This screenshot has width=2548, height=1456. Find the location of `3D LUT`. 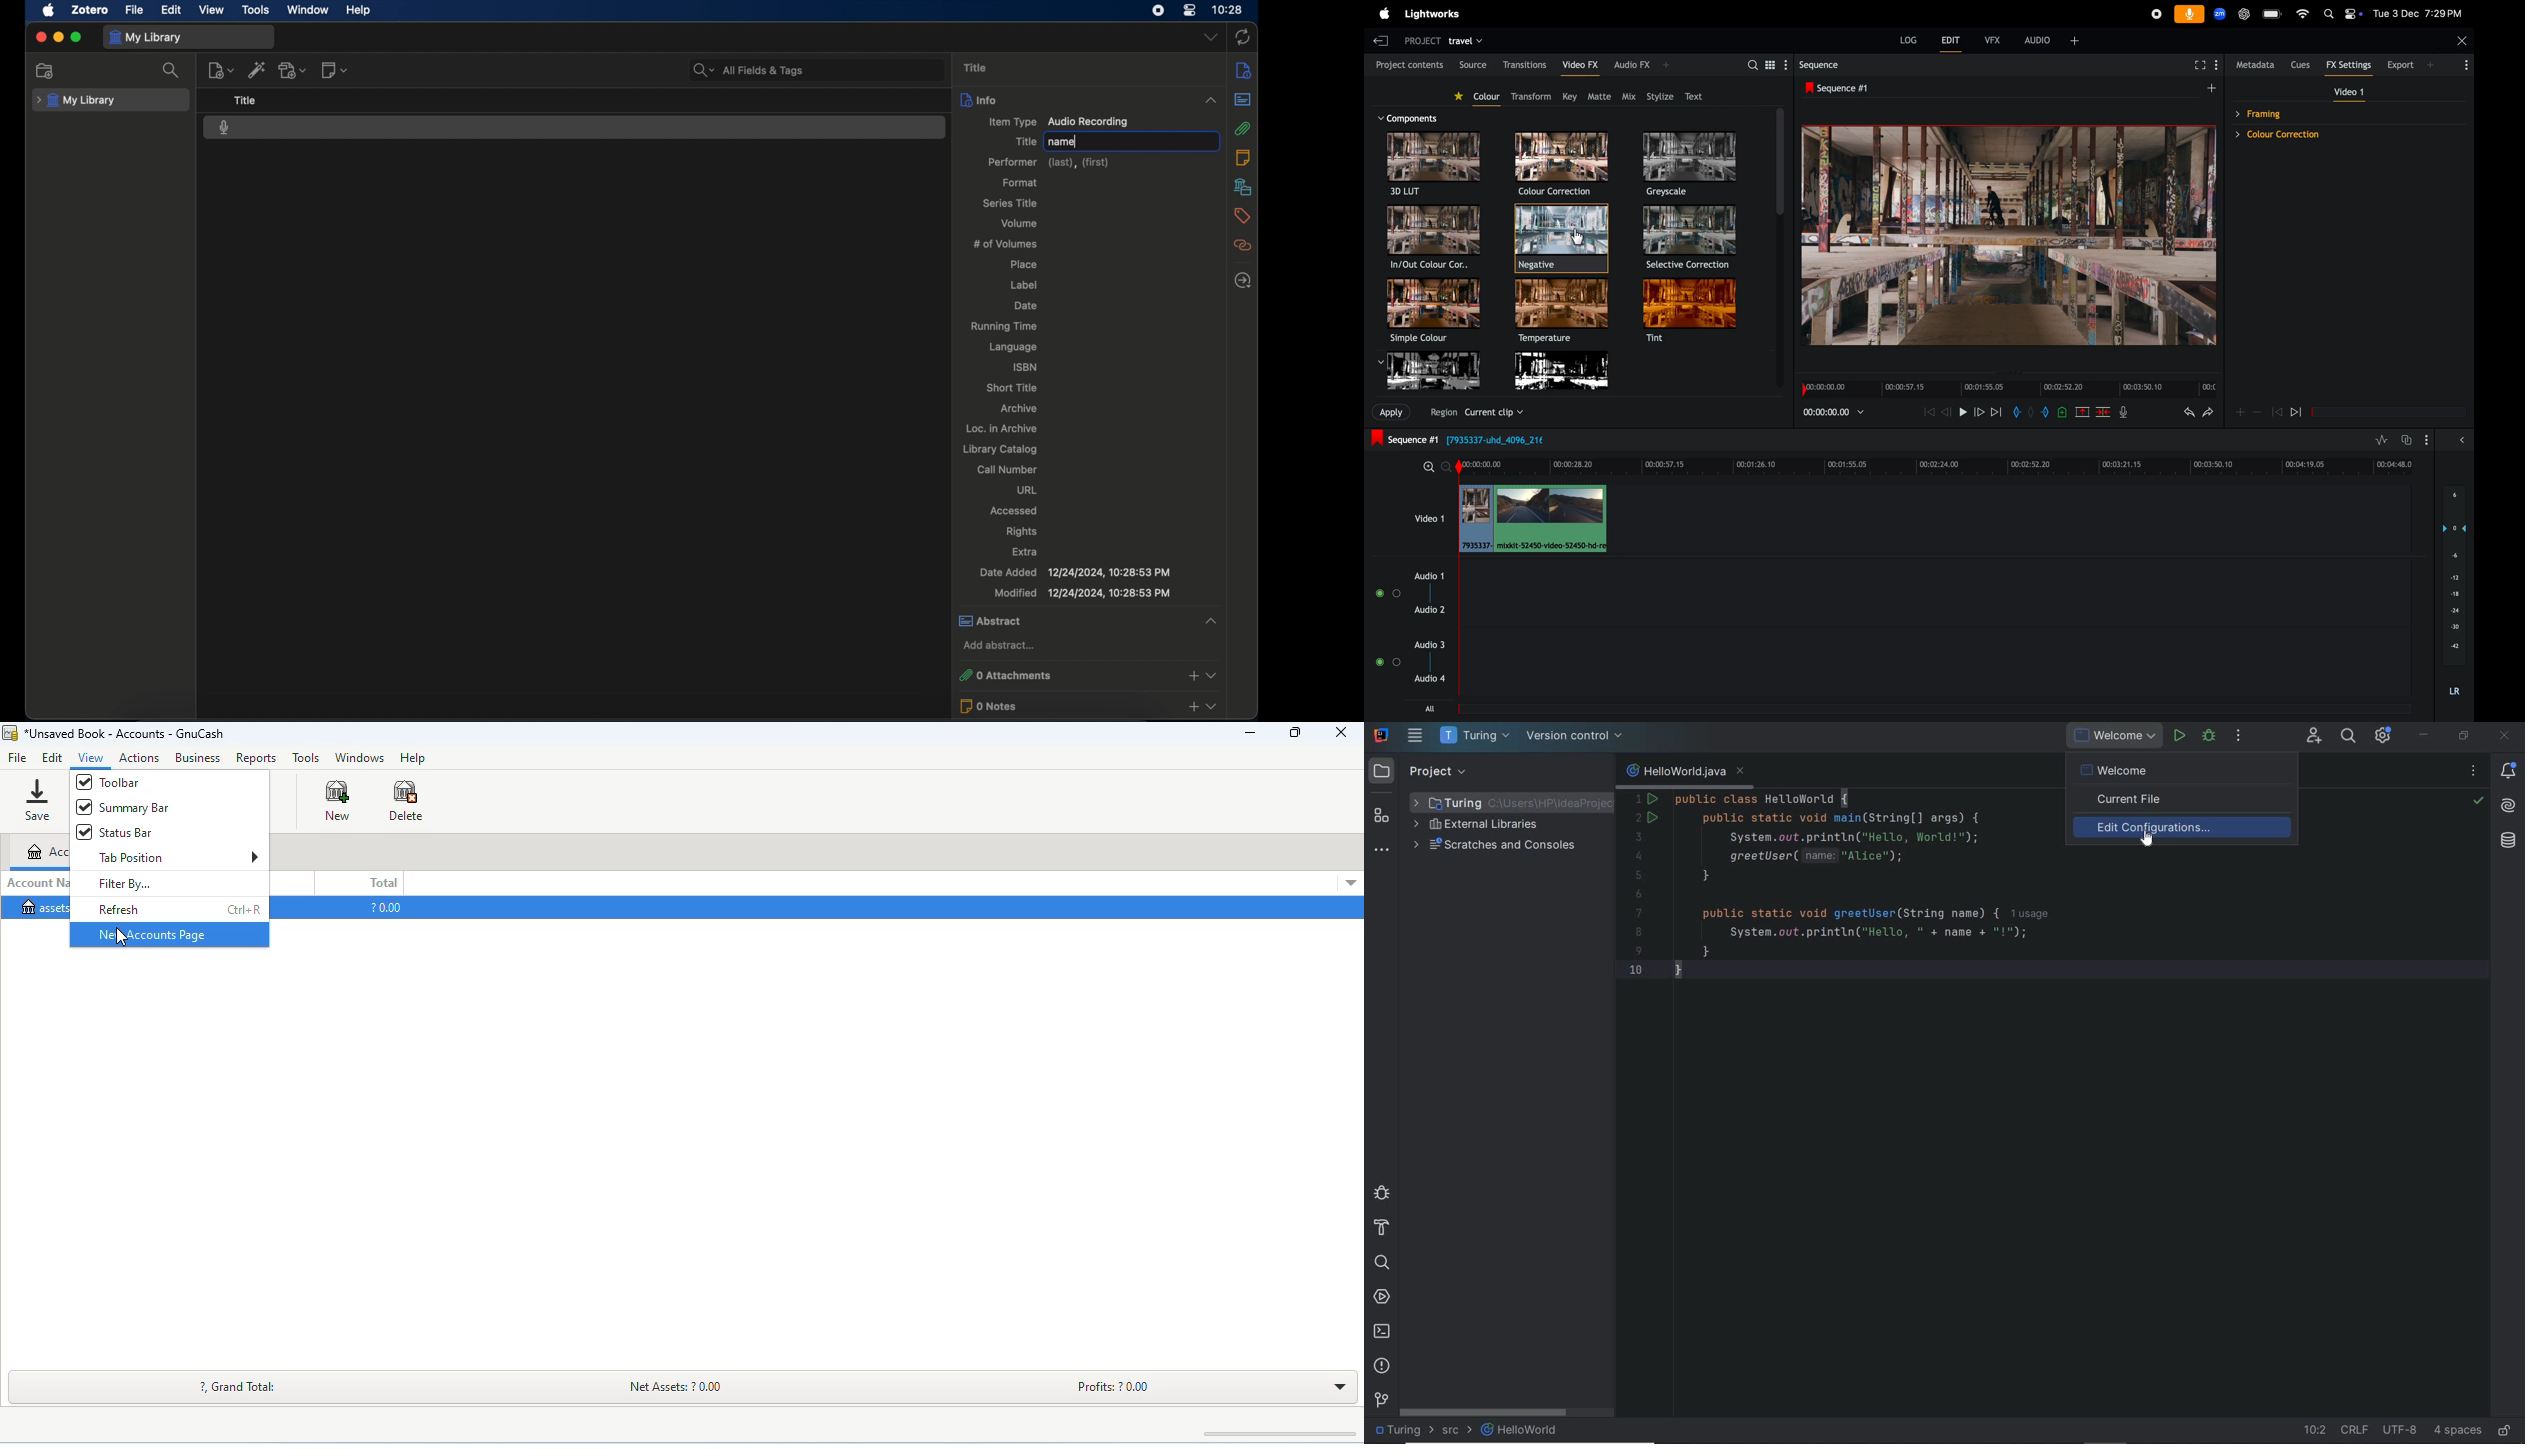

3D LUT is located at coordinates (1432, 167).